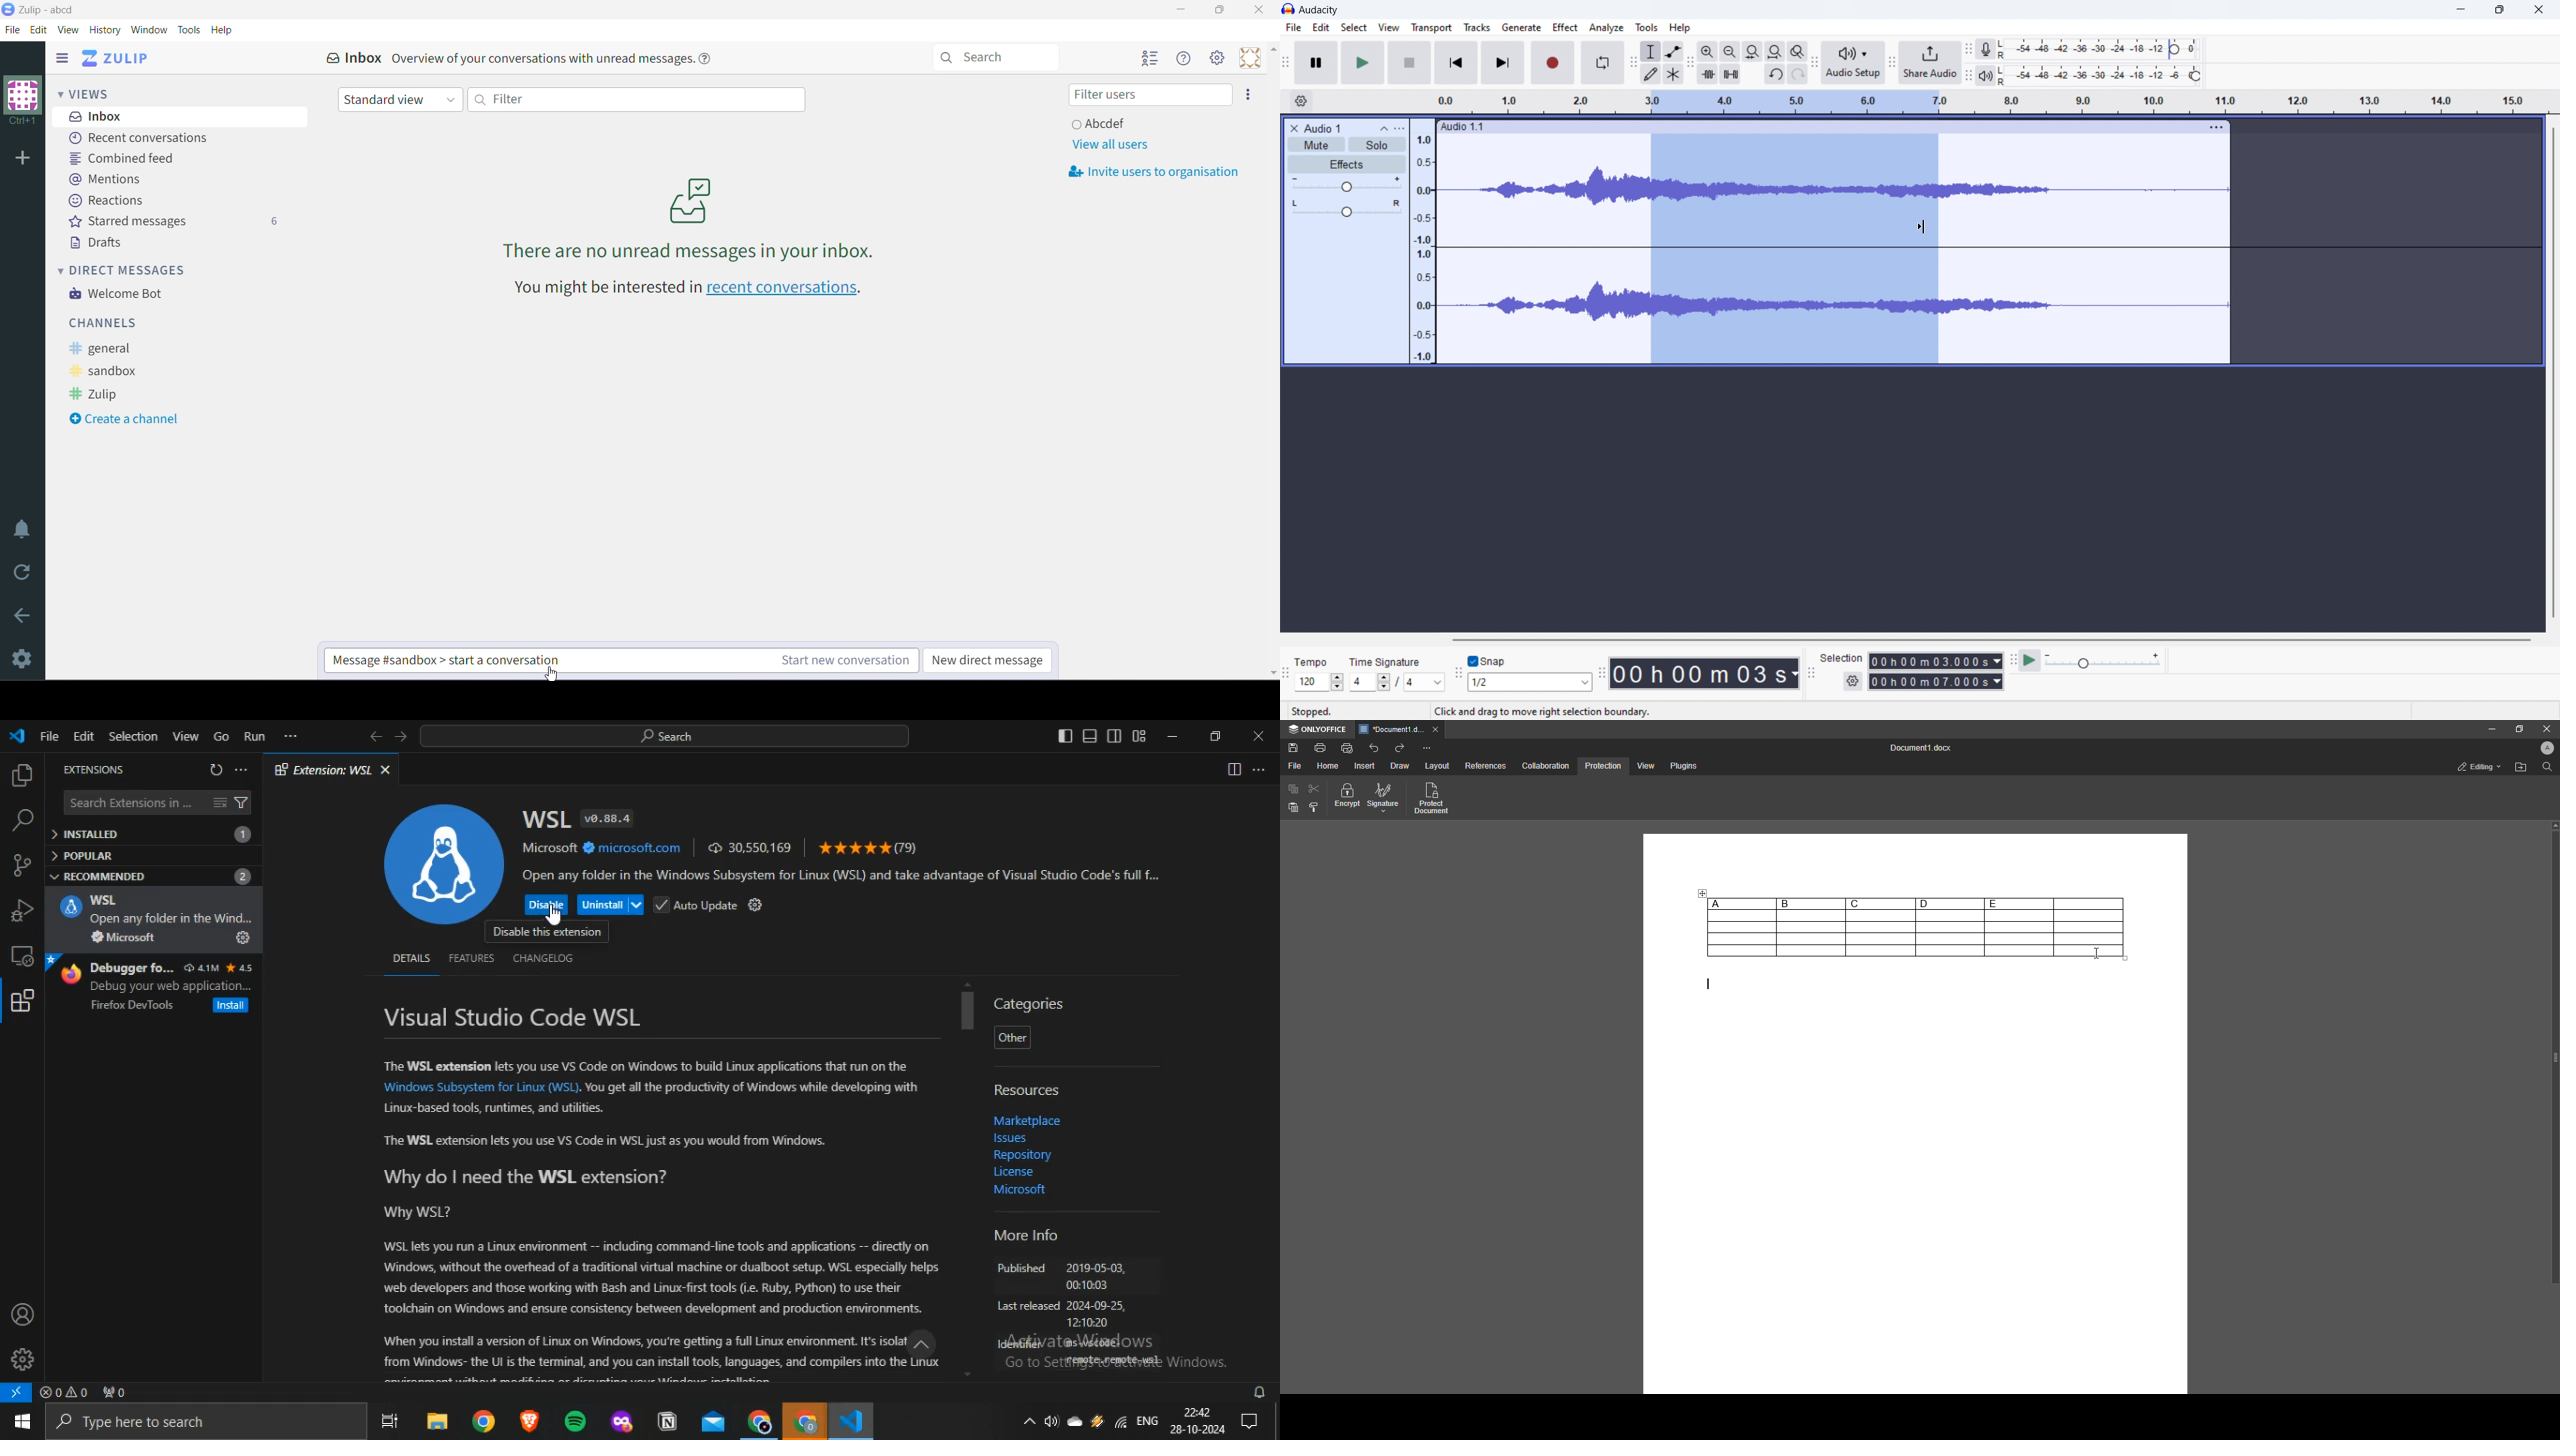 This screenshot has height=1456, width=2576. What do you see at coordinates (401, 101) in the screenshot?
I see `Standard view` at bounding box center [401, 101].